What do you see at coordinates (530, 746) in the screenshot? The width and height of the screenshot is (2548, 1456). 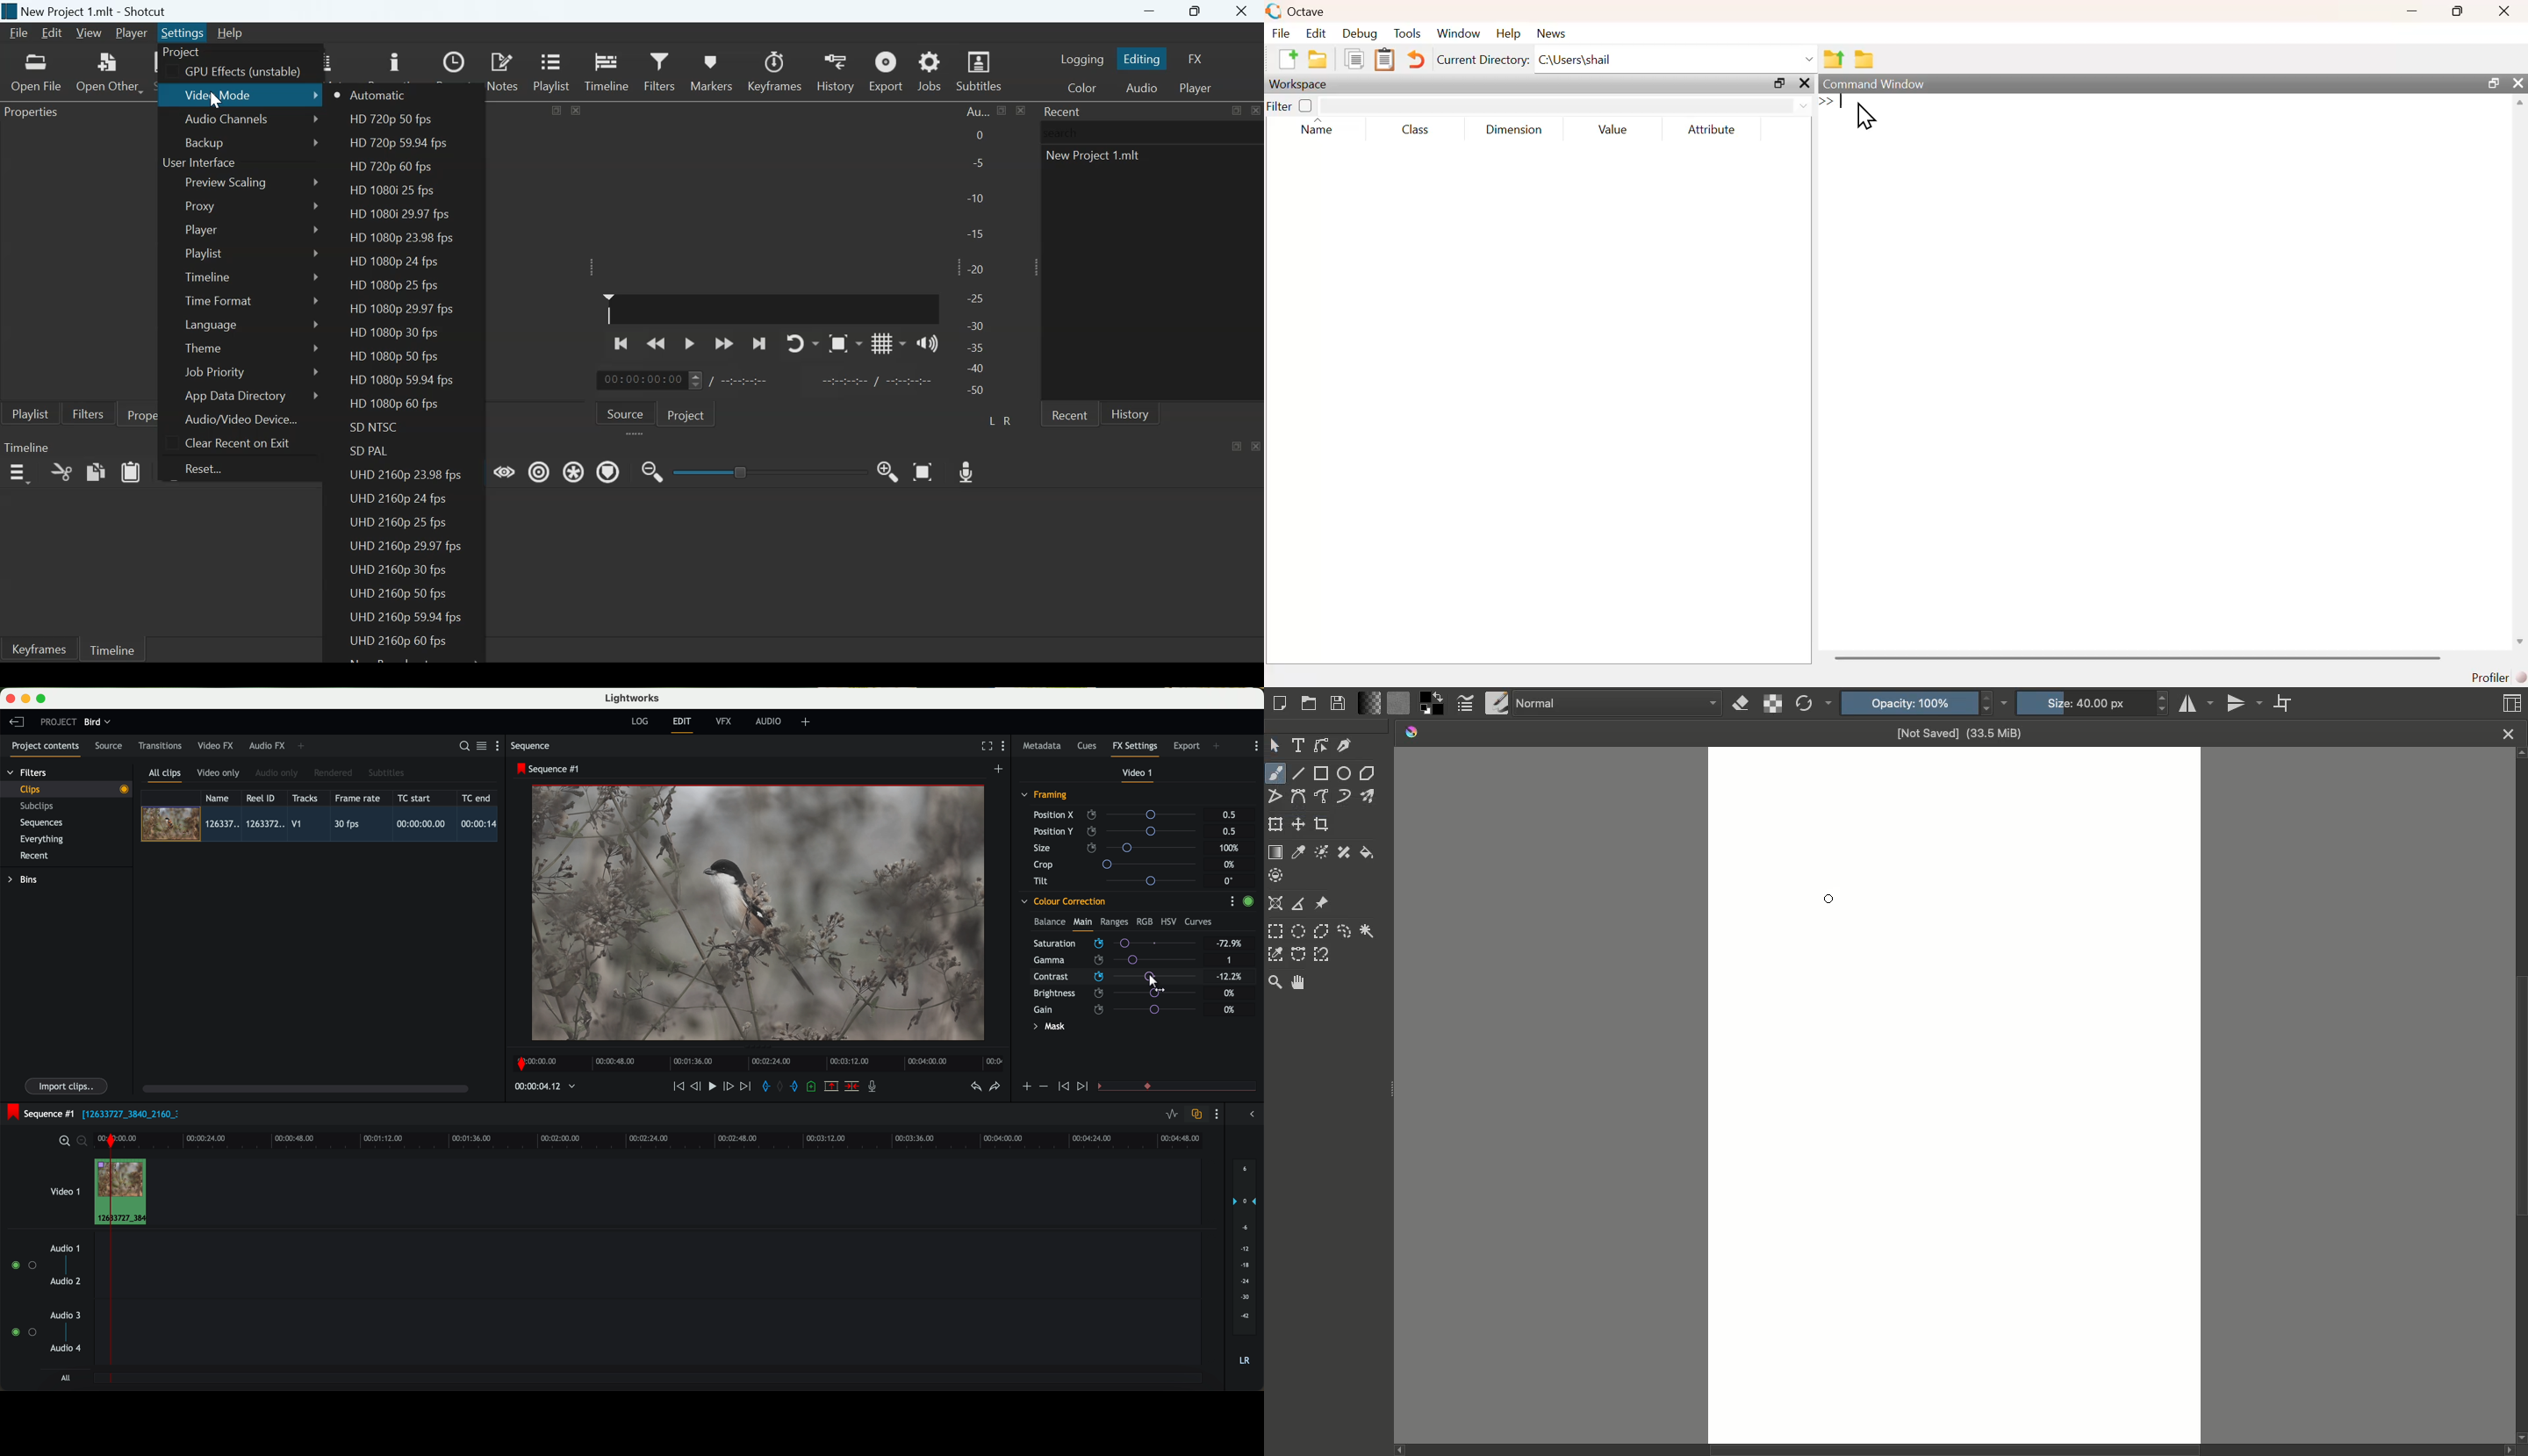 I see `sequence` at bounding box center [530, 746].